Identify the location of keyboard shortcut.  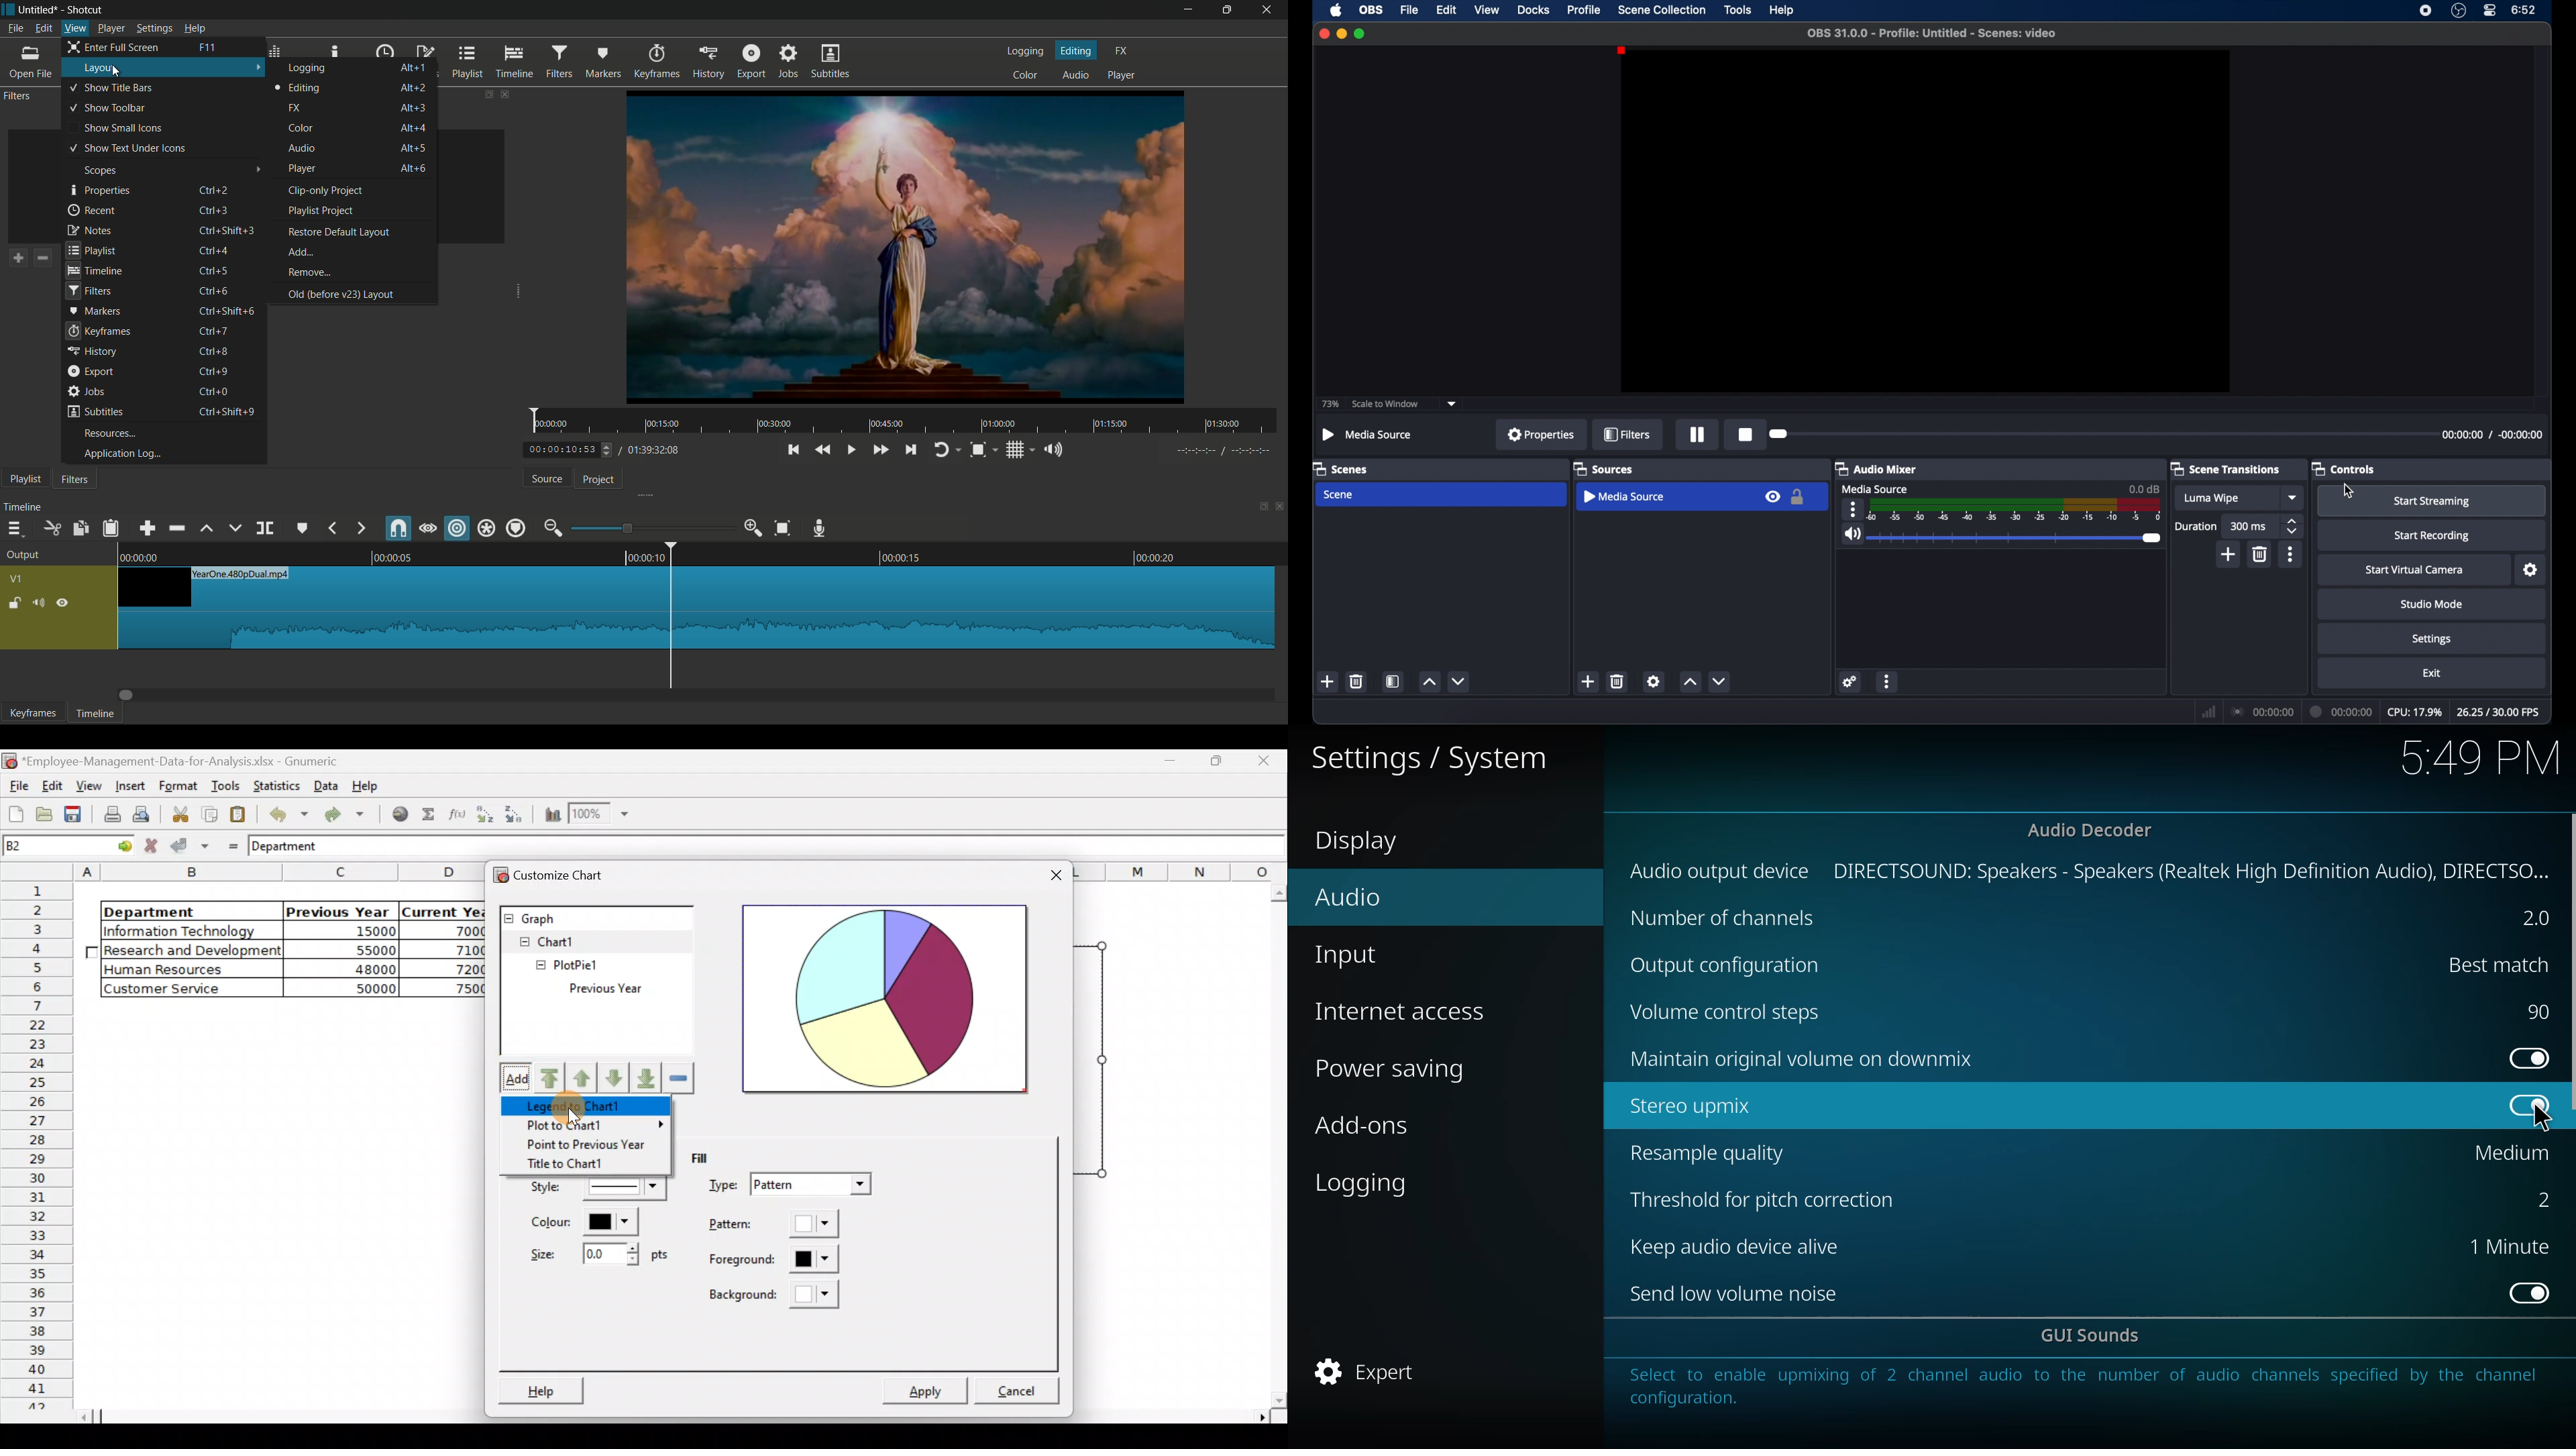
(213, 390).